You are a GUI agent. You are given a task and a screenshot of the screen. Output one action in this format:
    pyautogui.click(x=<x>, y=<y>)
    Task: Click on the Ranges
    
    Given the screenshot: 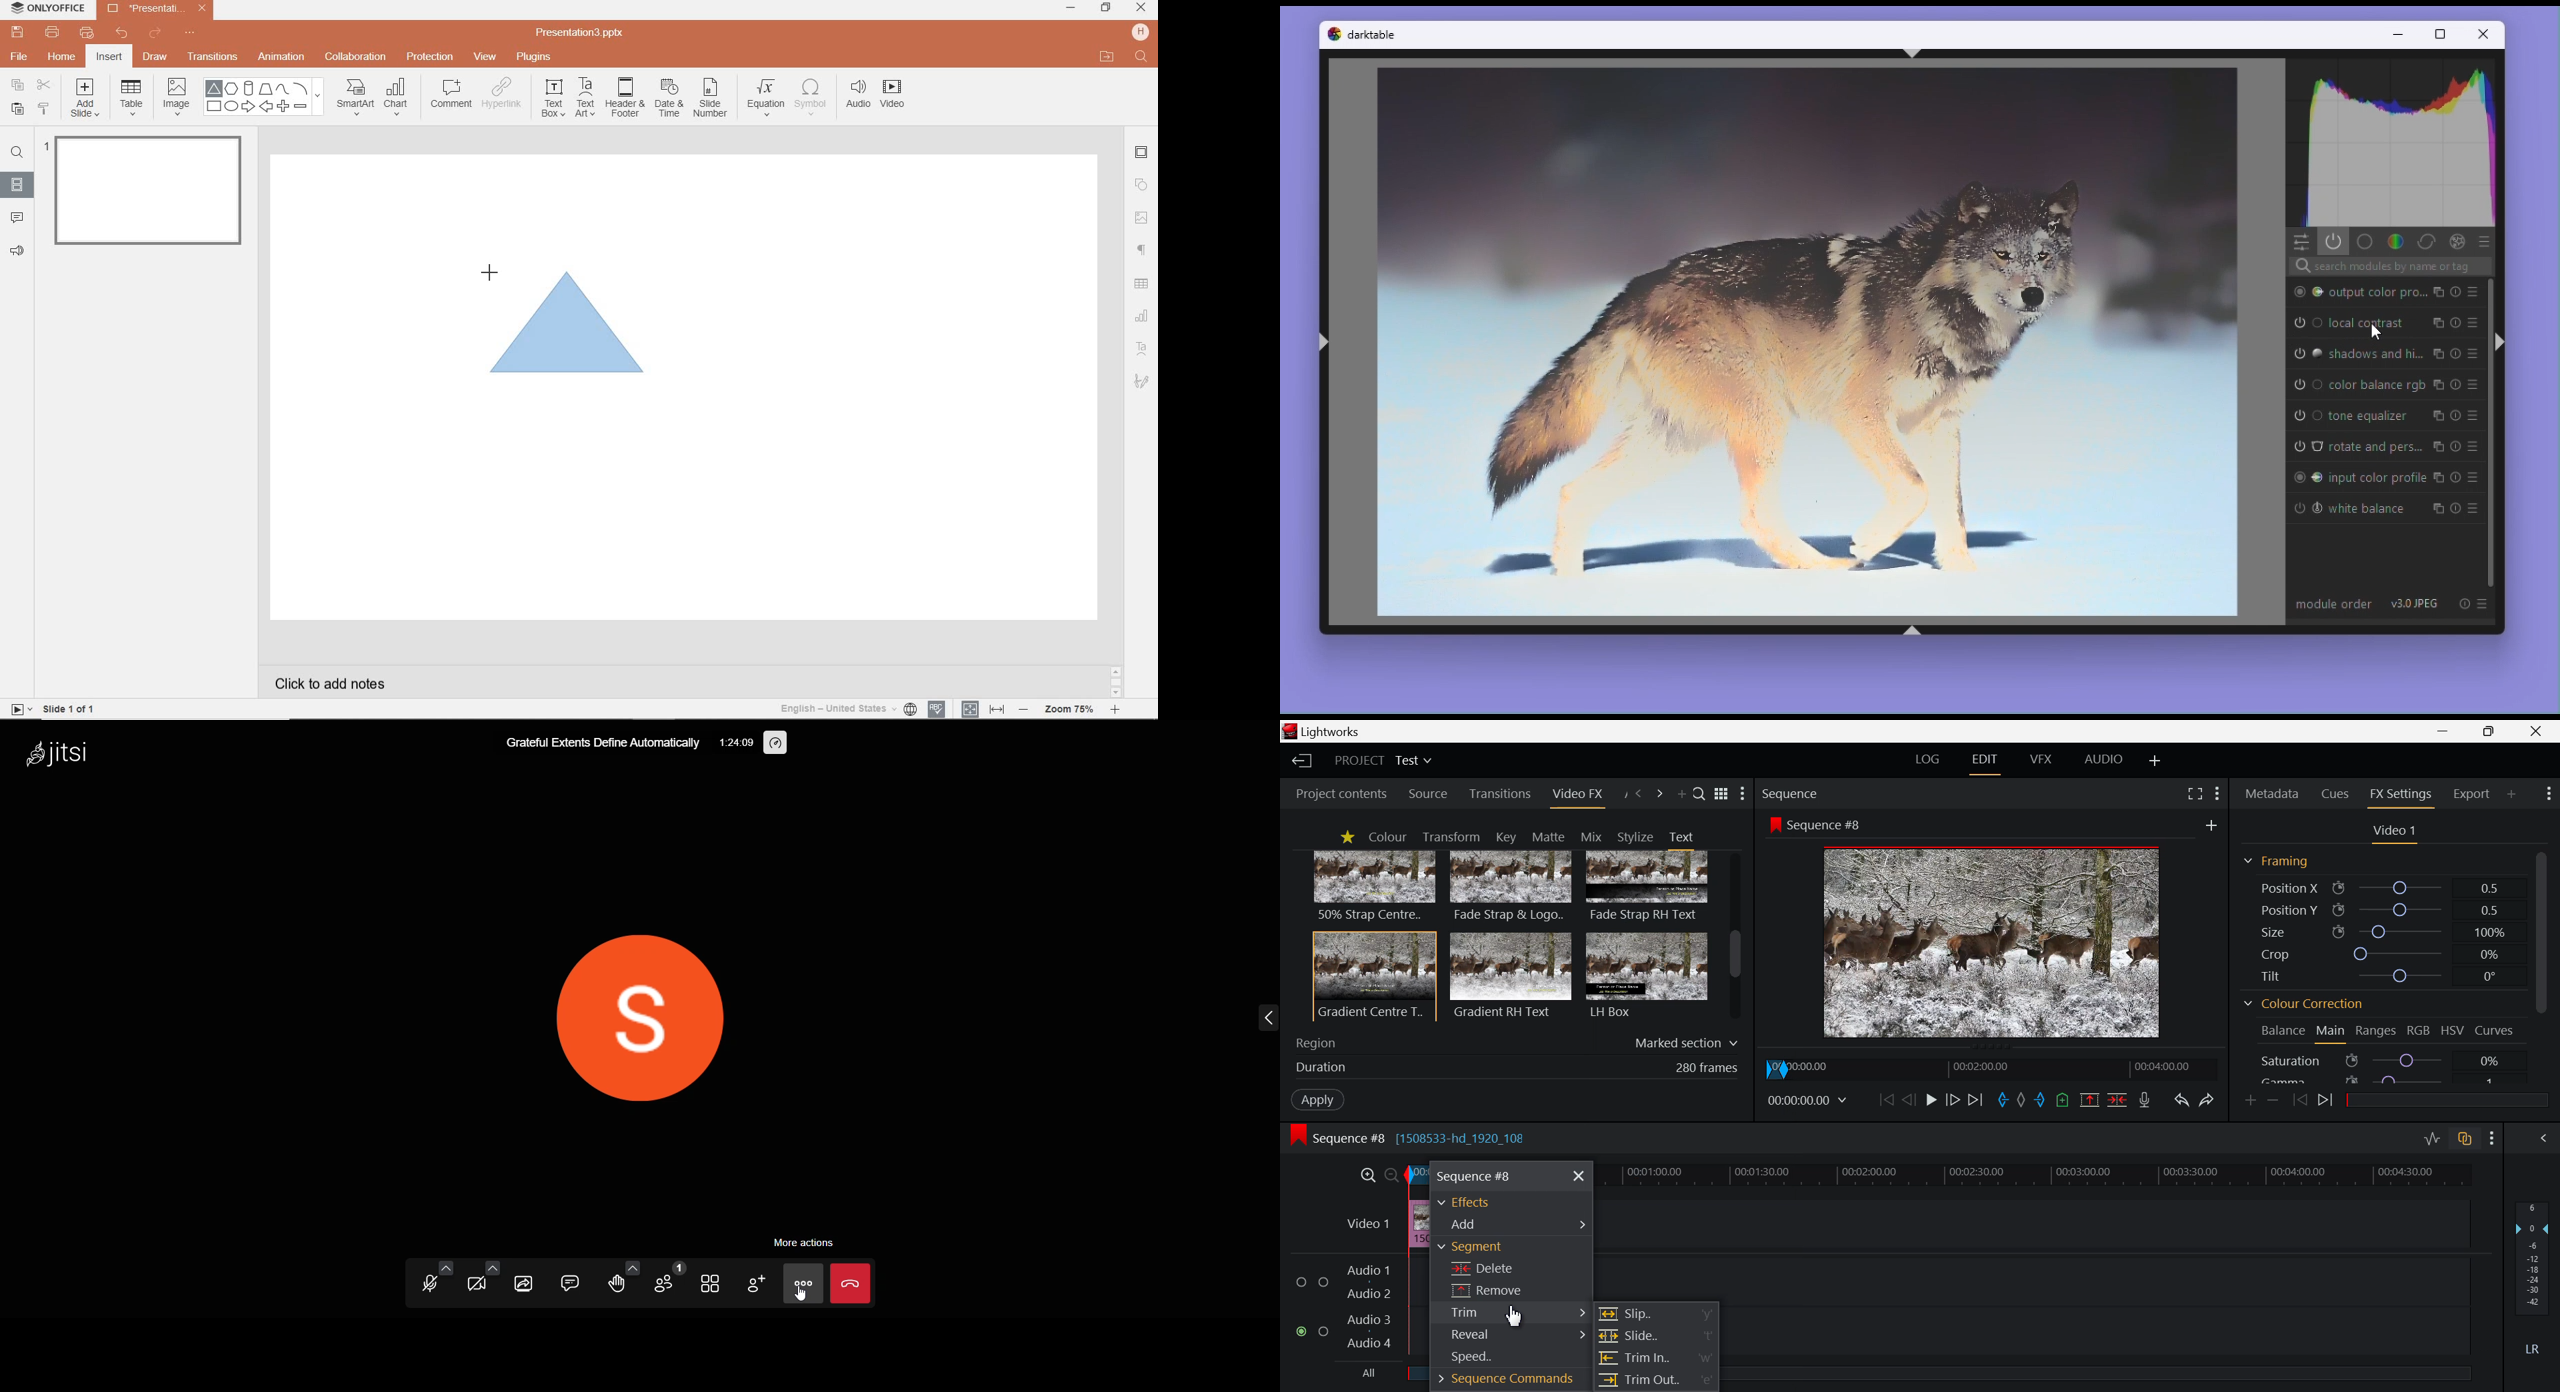 What is the action you would take?
    pyautogui.click(x=2375, y=1034)
    